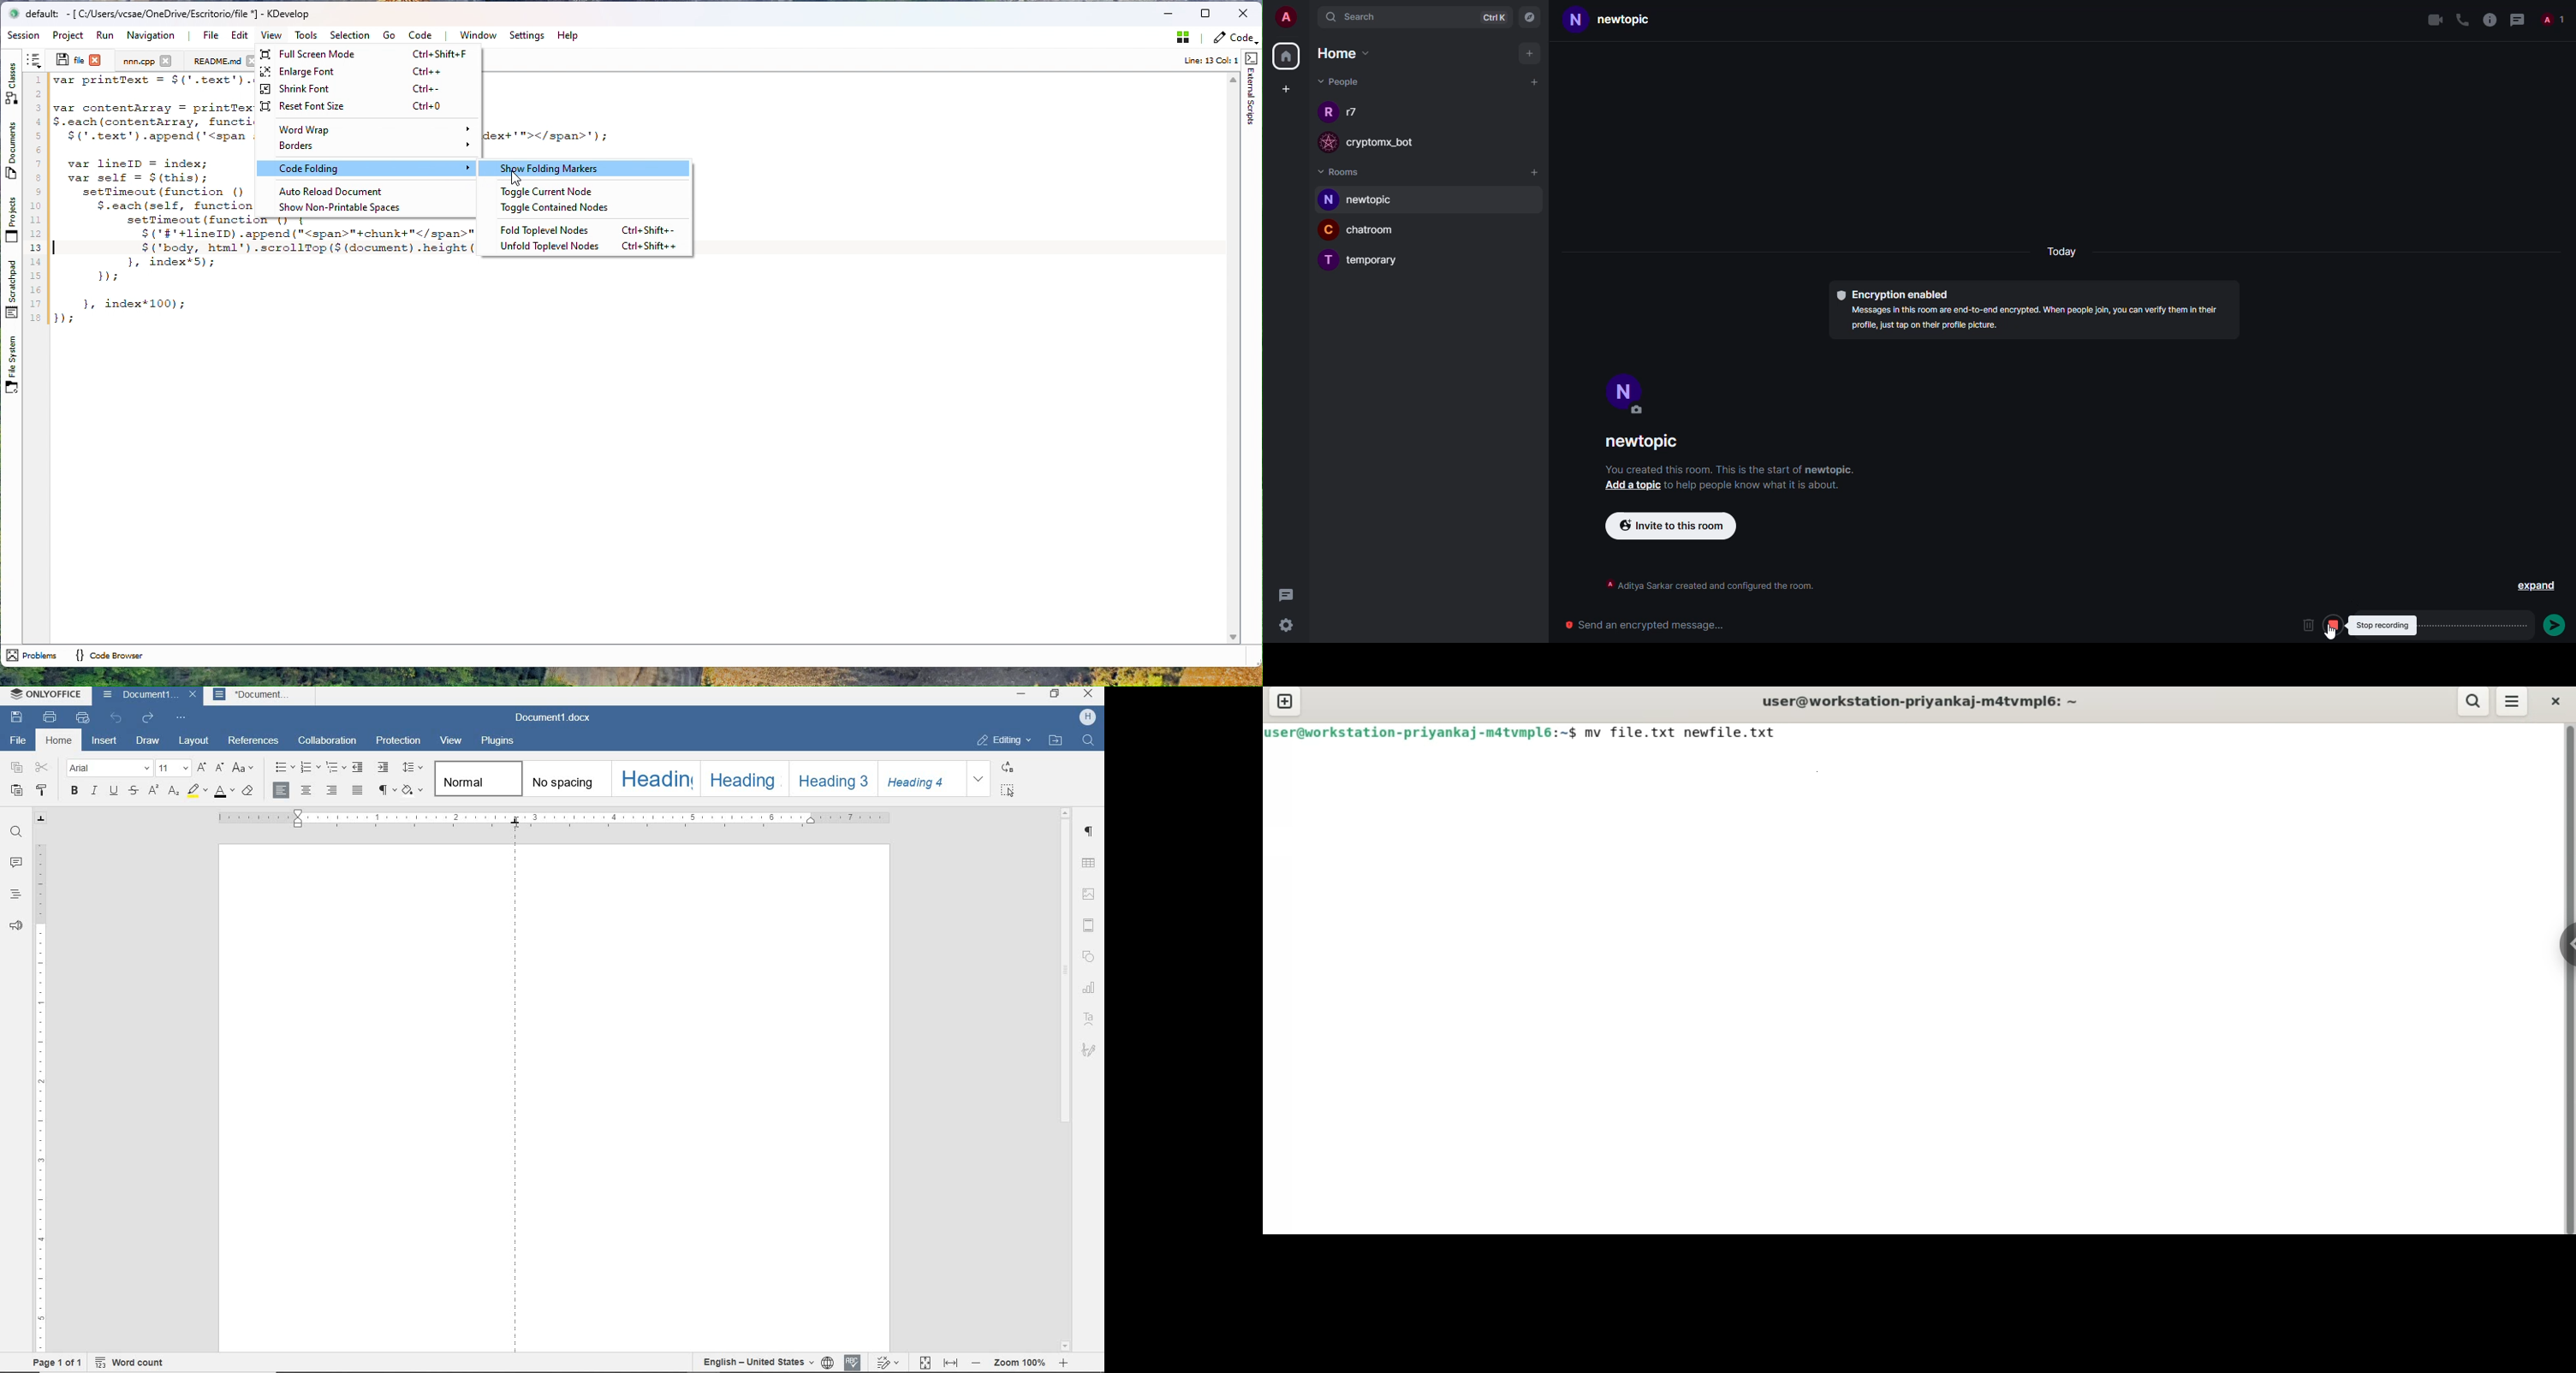  What do you see at coordinates (1643, 444) in the screenshot?
I see `room` at bounding box center [1643, 444].